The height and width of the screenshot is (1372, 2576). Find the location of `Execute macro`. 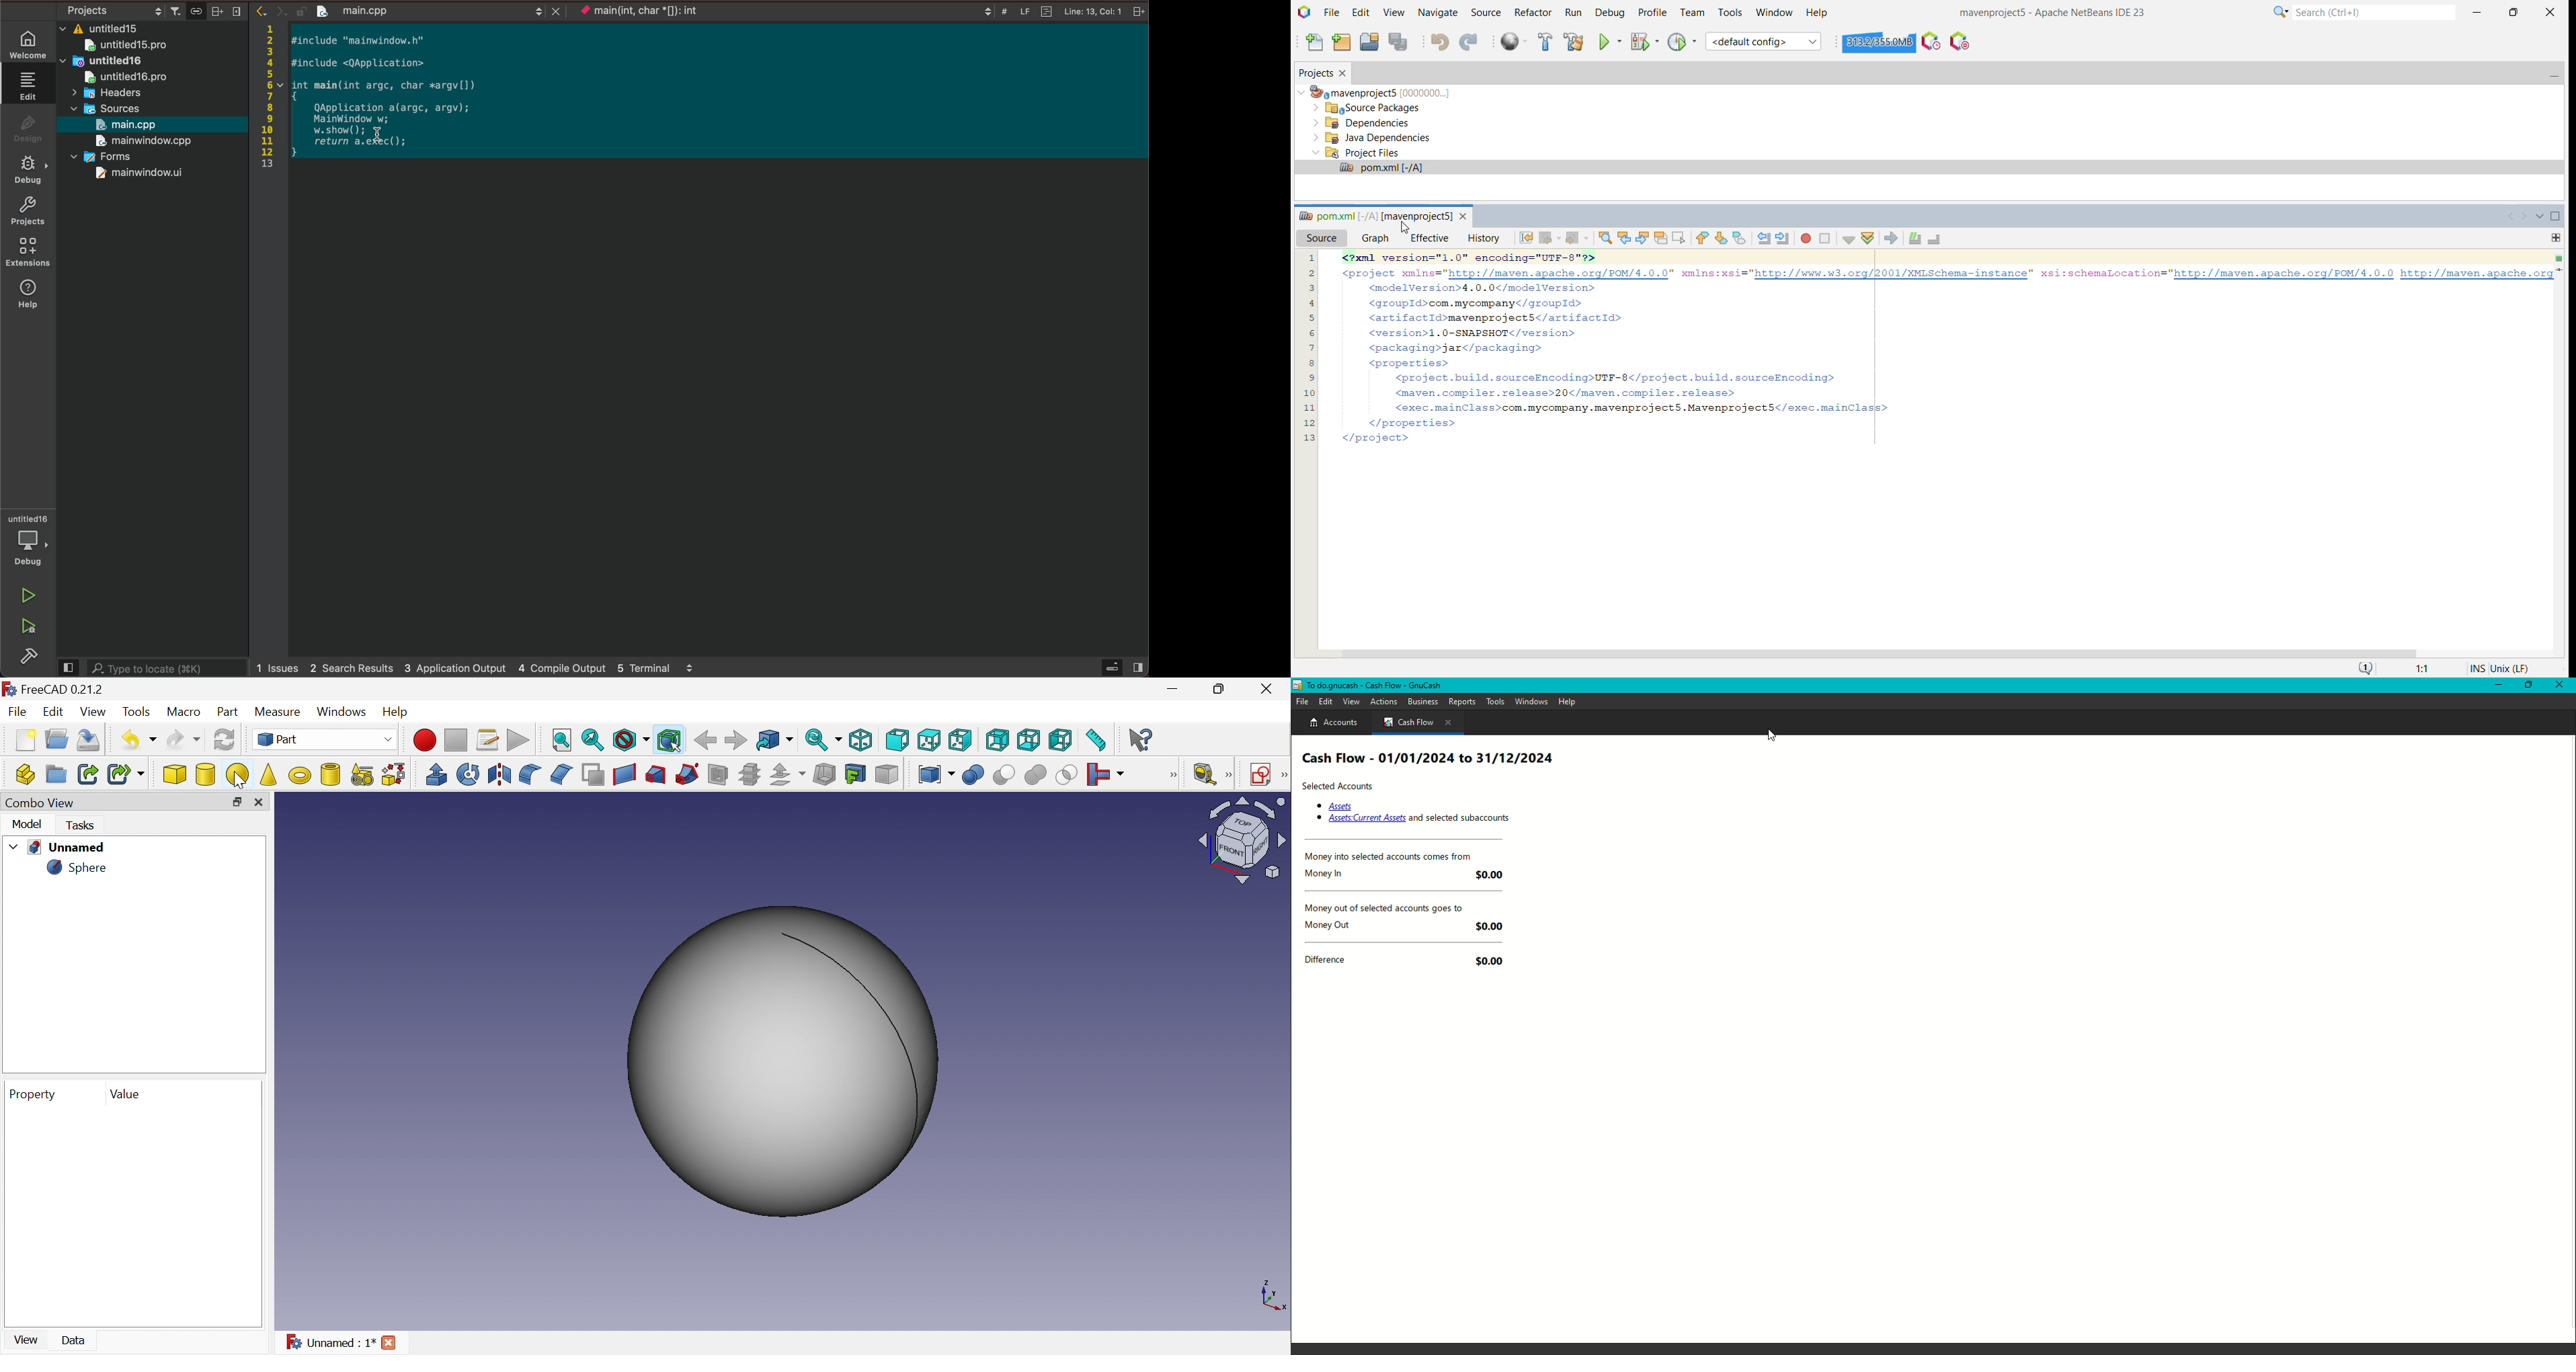

Execute macro is located at coordinates (520, 740).